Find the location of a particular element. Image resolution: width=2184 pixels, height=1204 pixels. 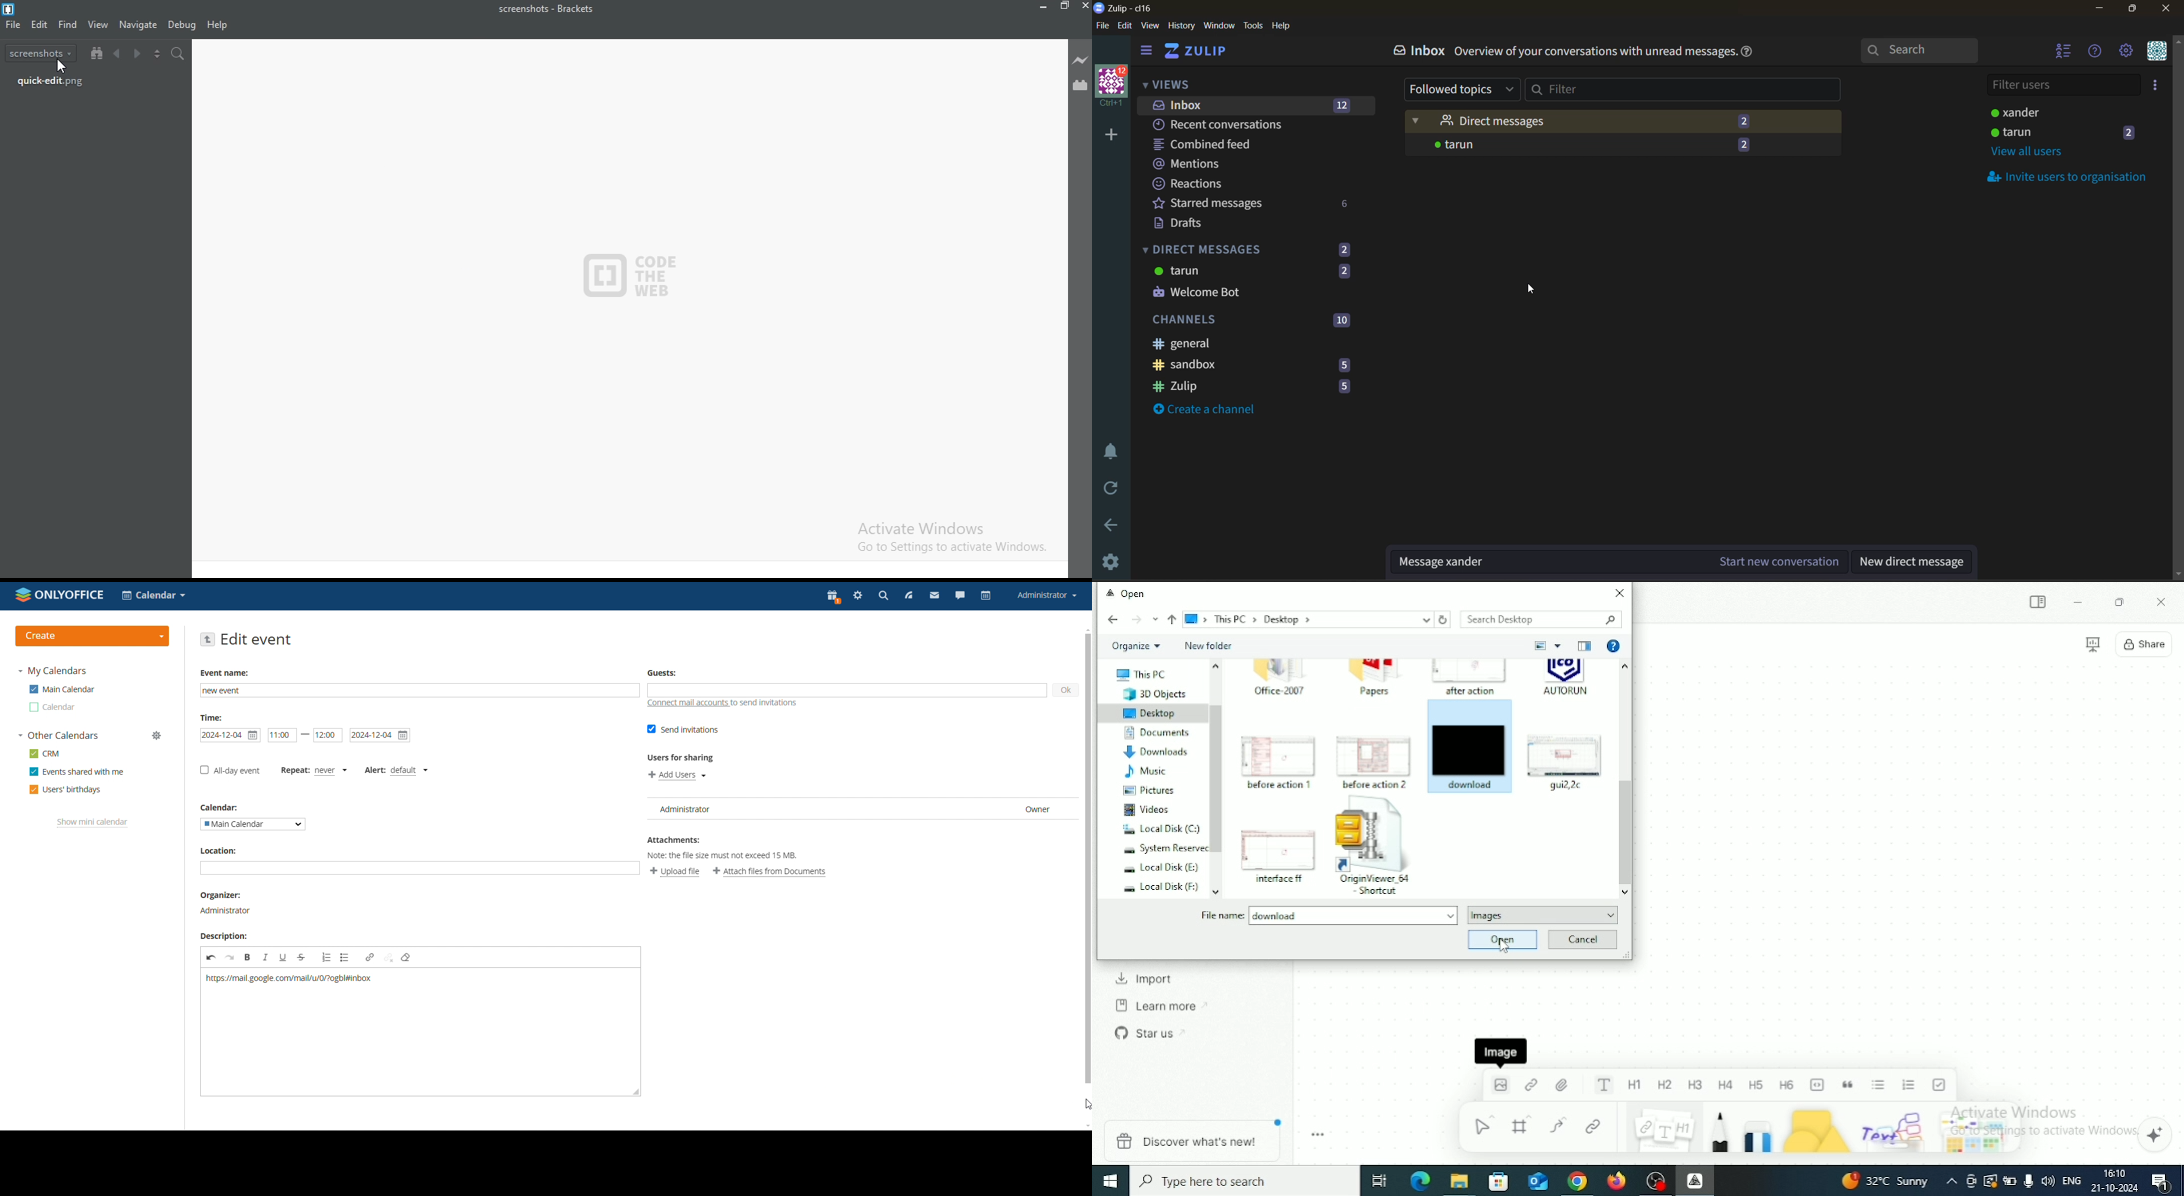

show left side bar is located at coordinates (1144, 52).